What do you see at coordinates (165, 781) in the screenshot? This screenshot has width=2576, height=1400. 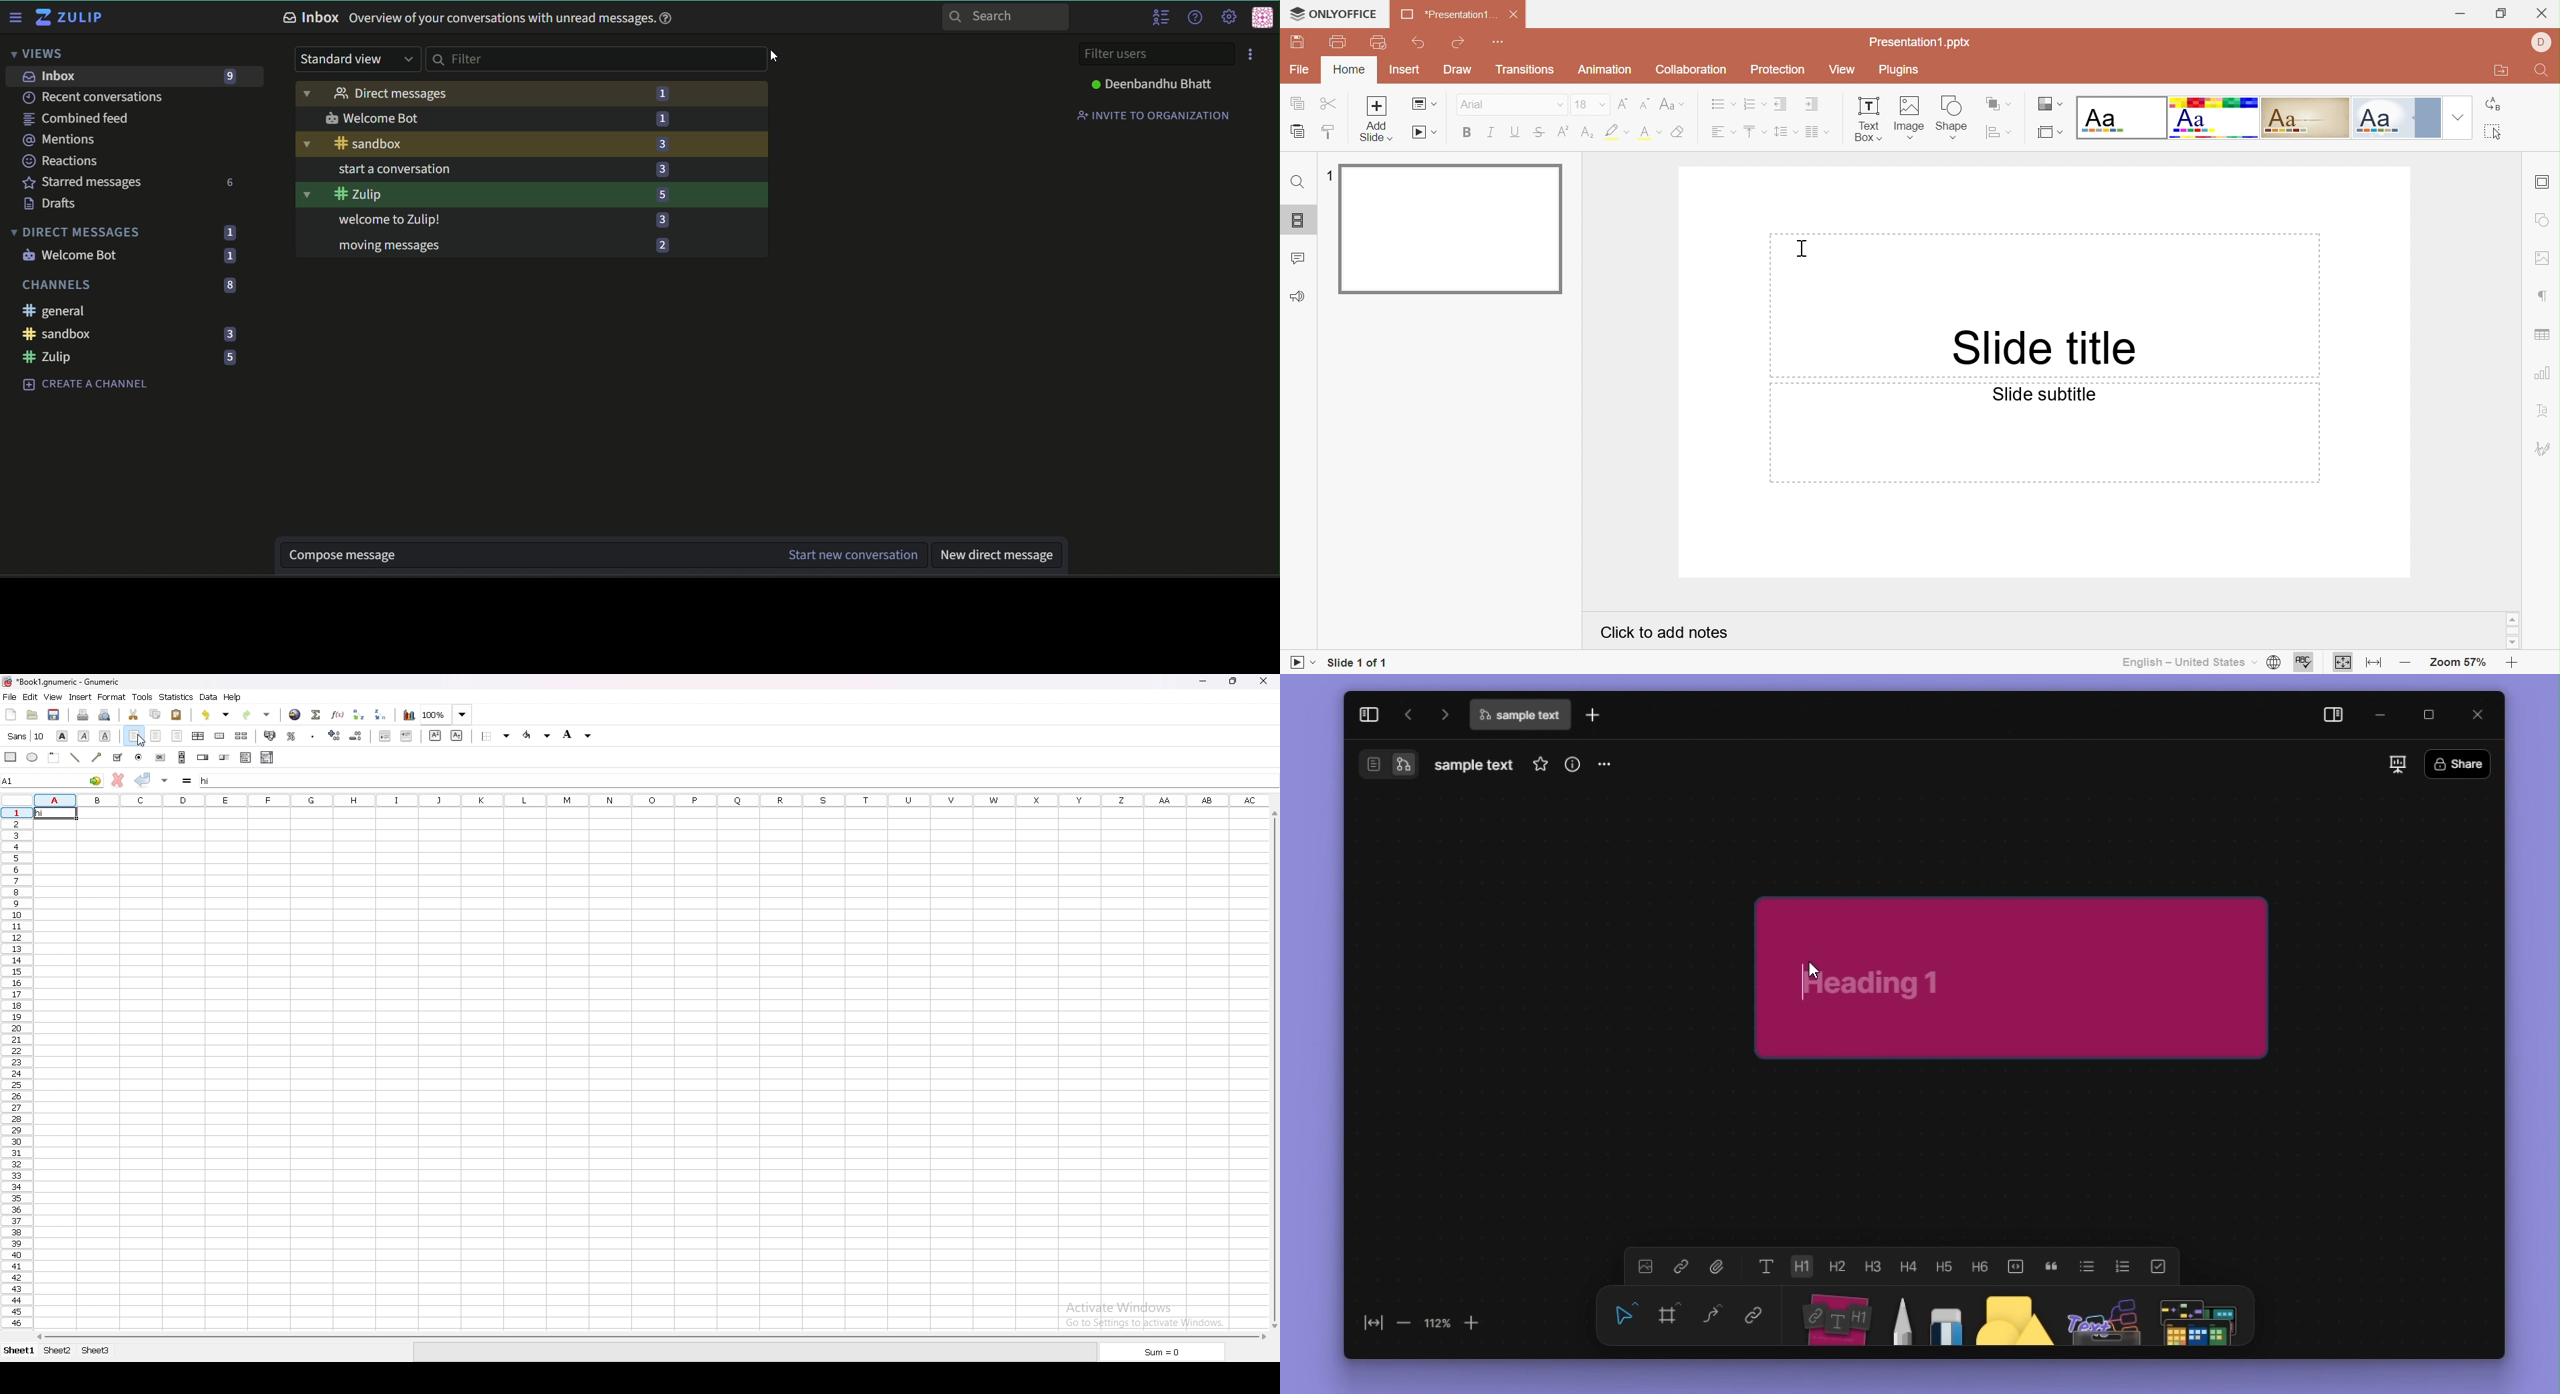 I see `accept changes in all cell` at bounding box center [165, 781].